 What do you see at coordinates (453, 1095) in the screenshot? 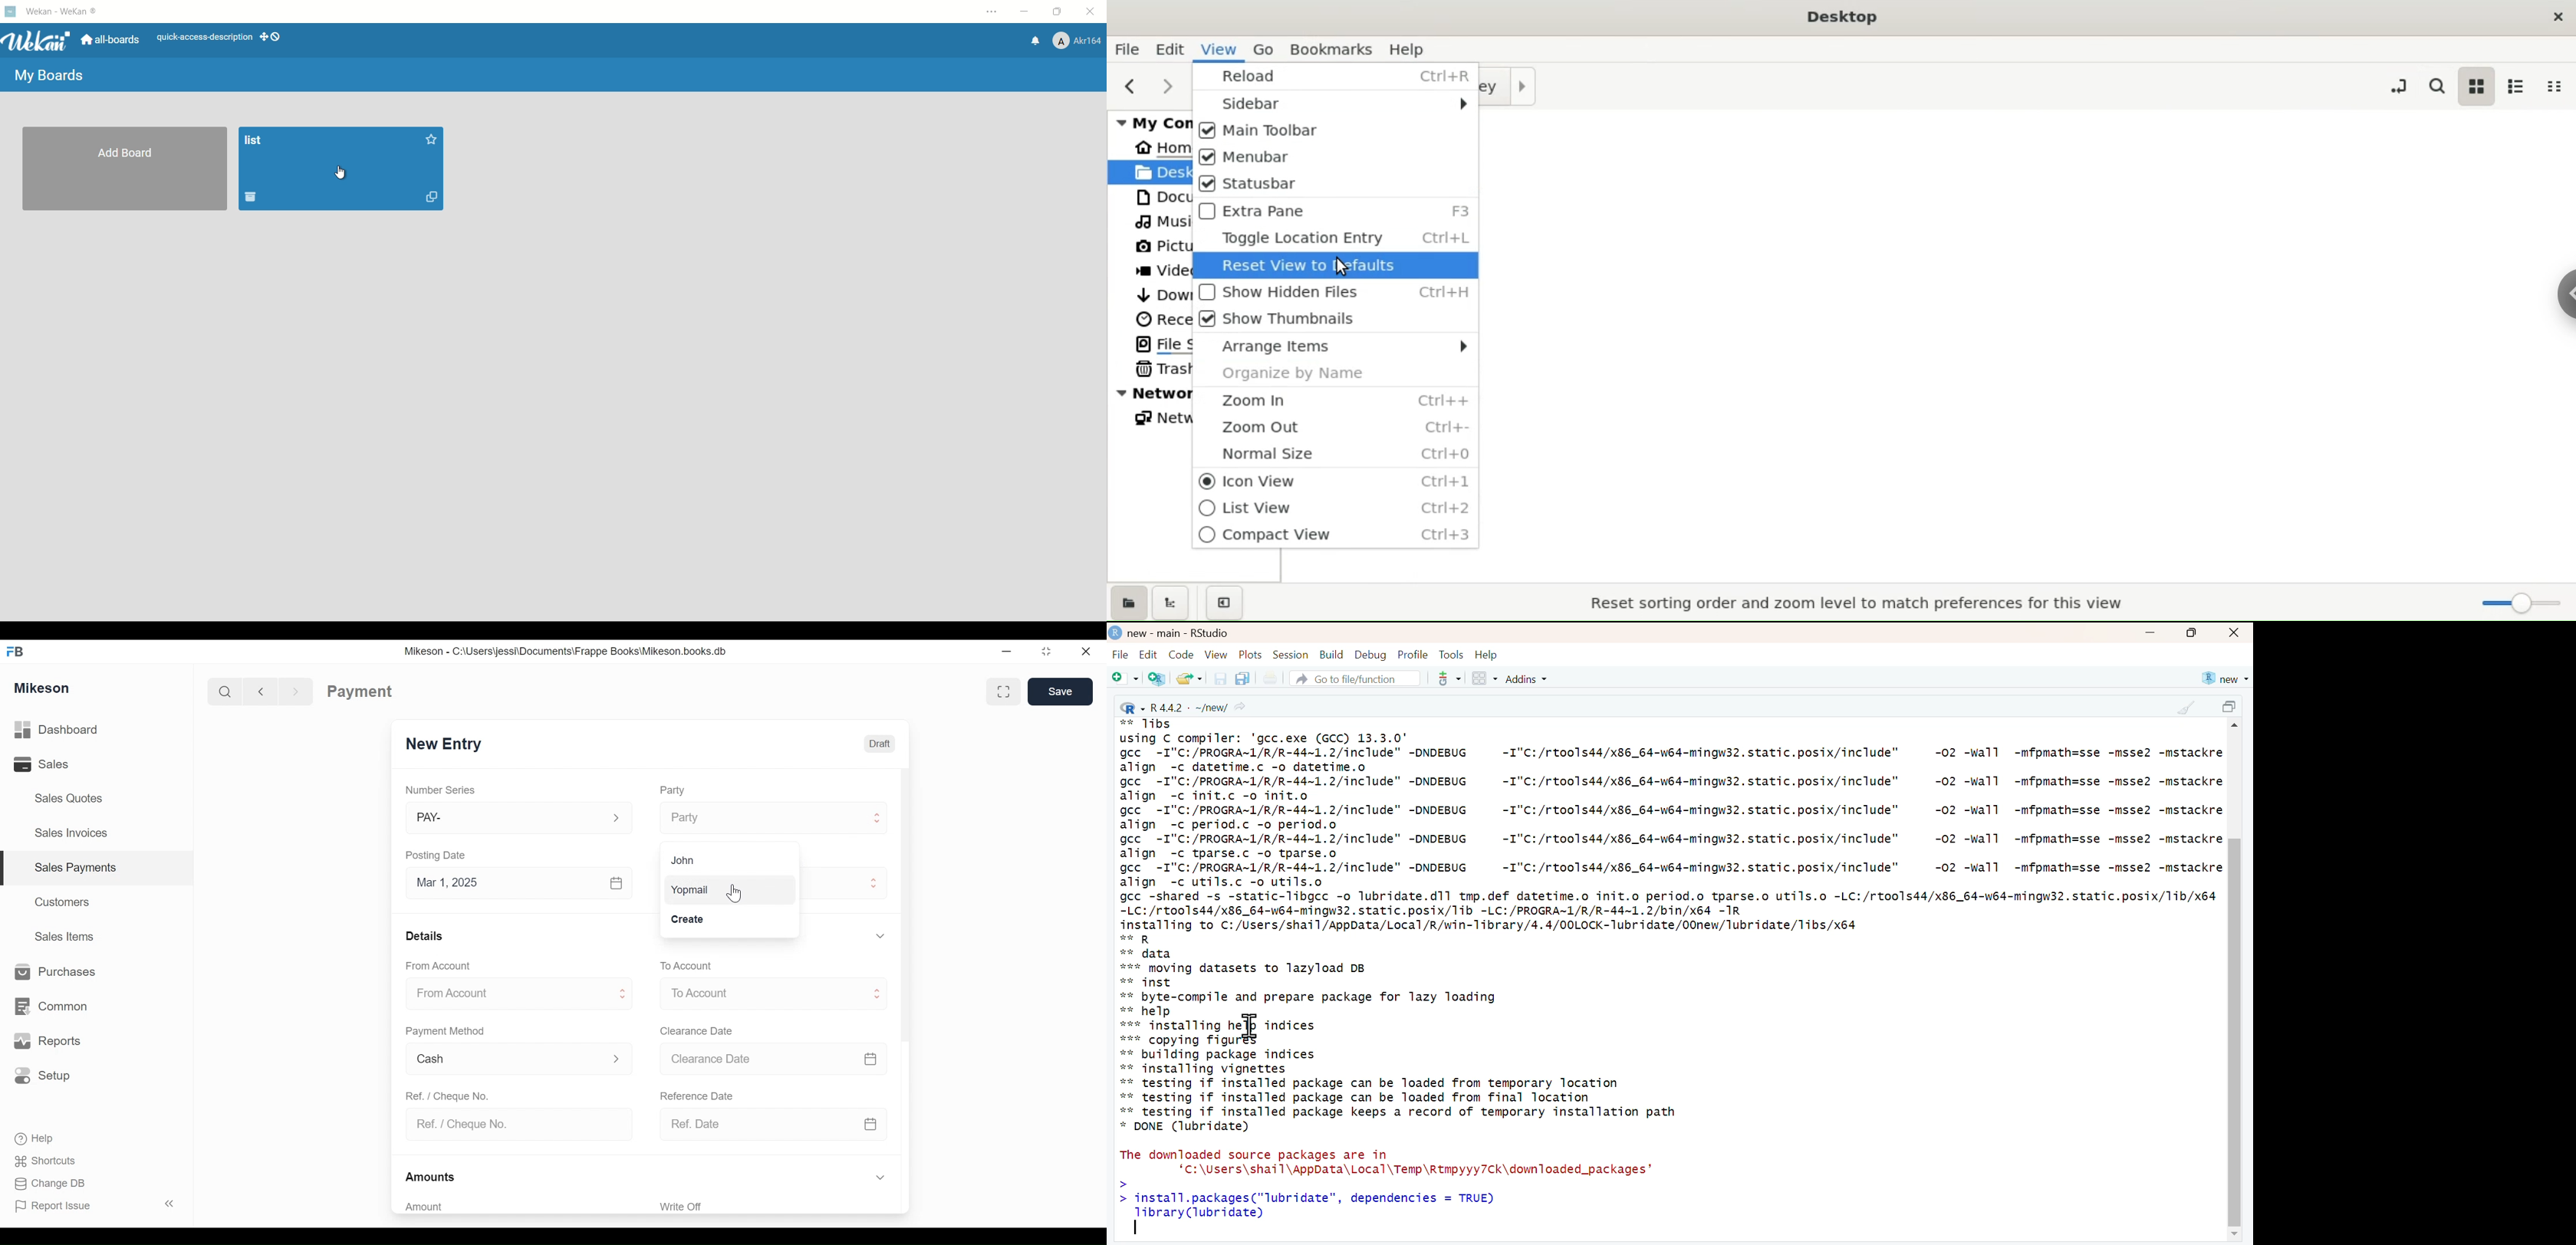
I see `Ref. / Cheque No.` at bounding box center [453, 1095].